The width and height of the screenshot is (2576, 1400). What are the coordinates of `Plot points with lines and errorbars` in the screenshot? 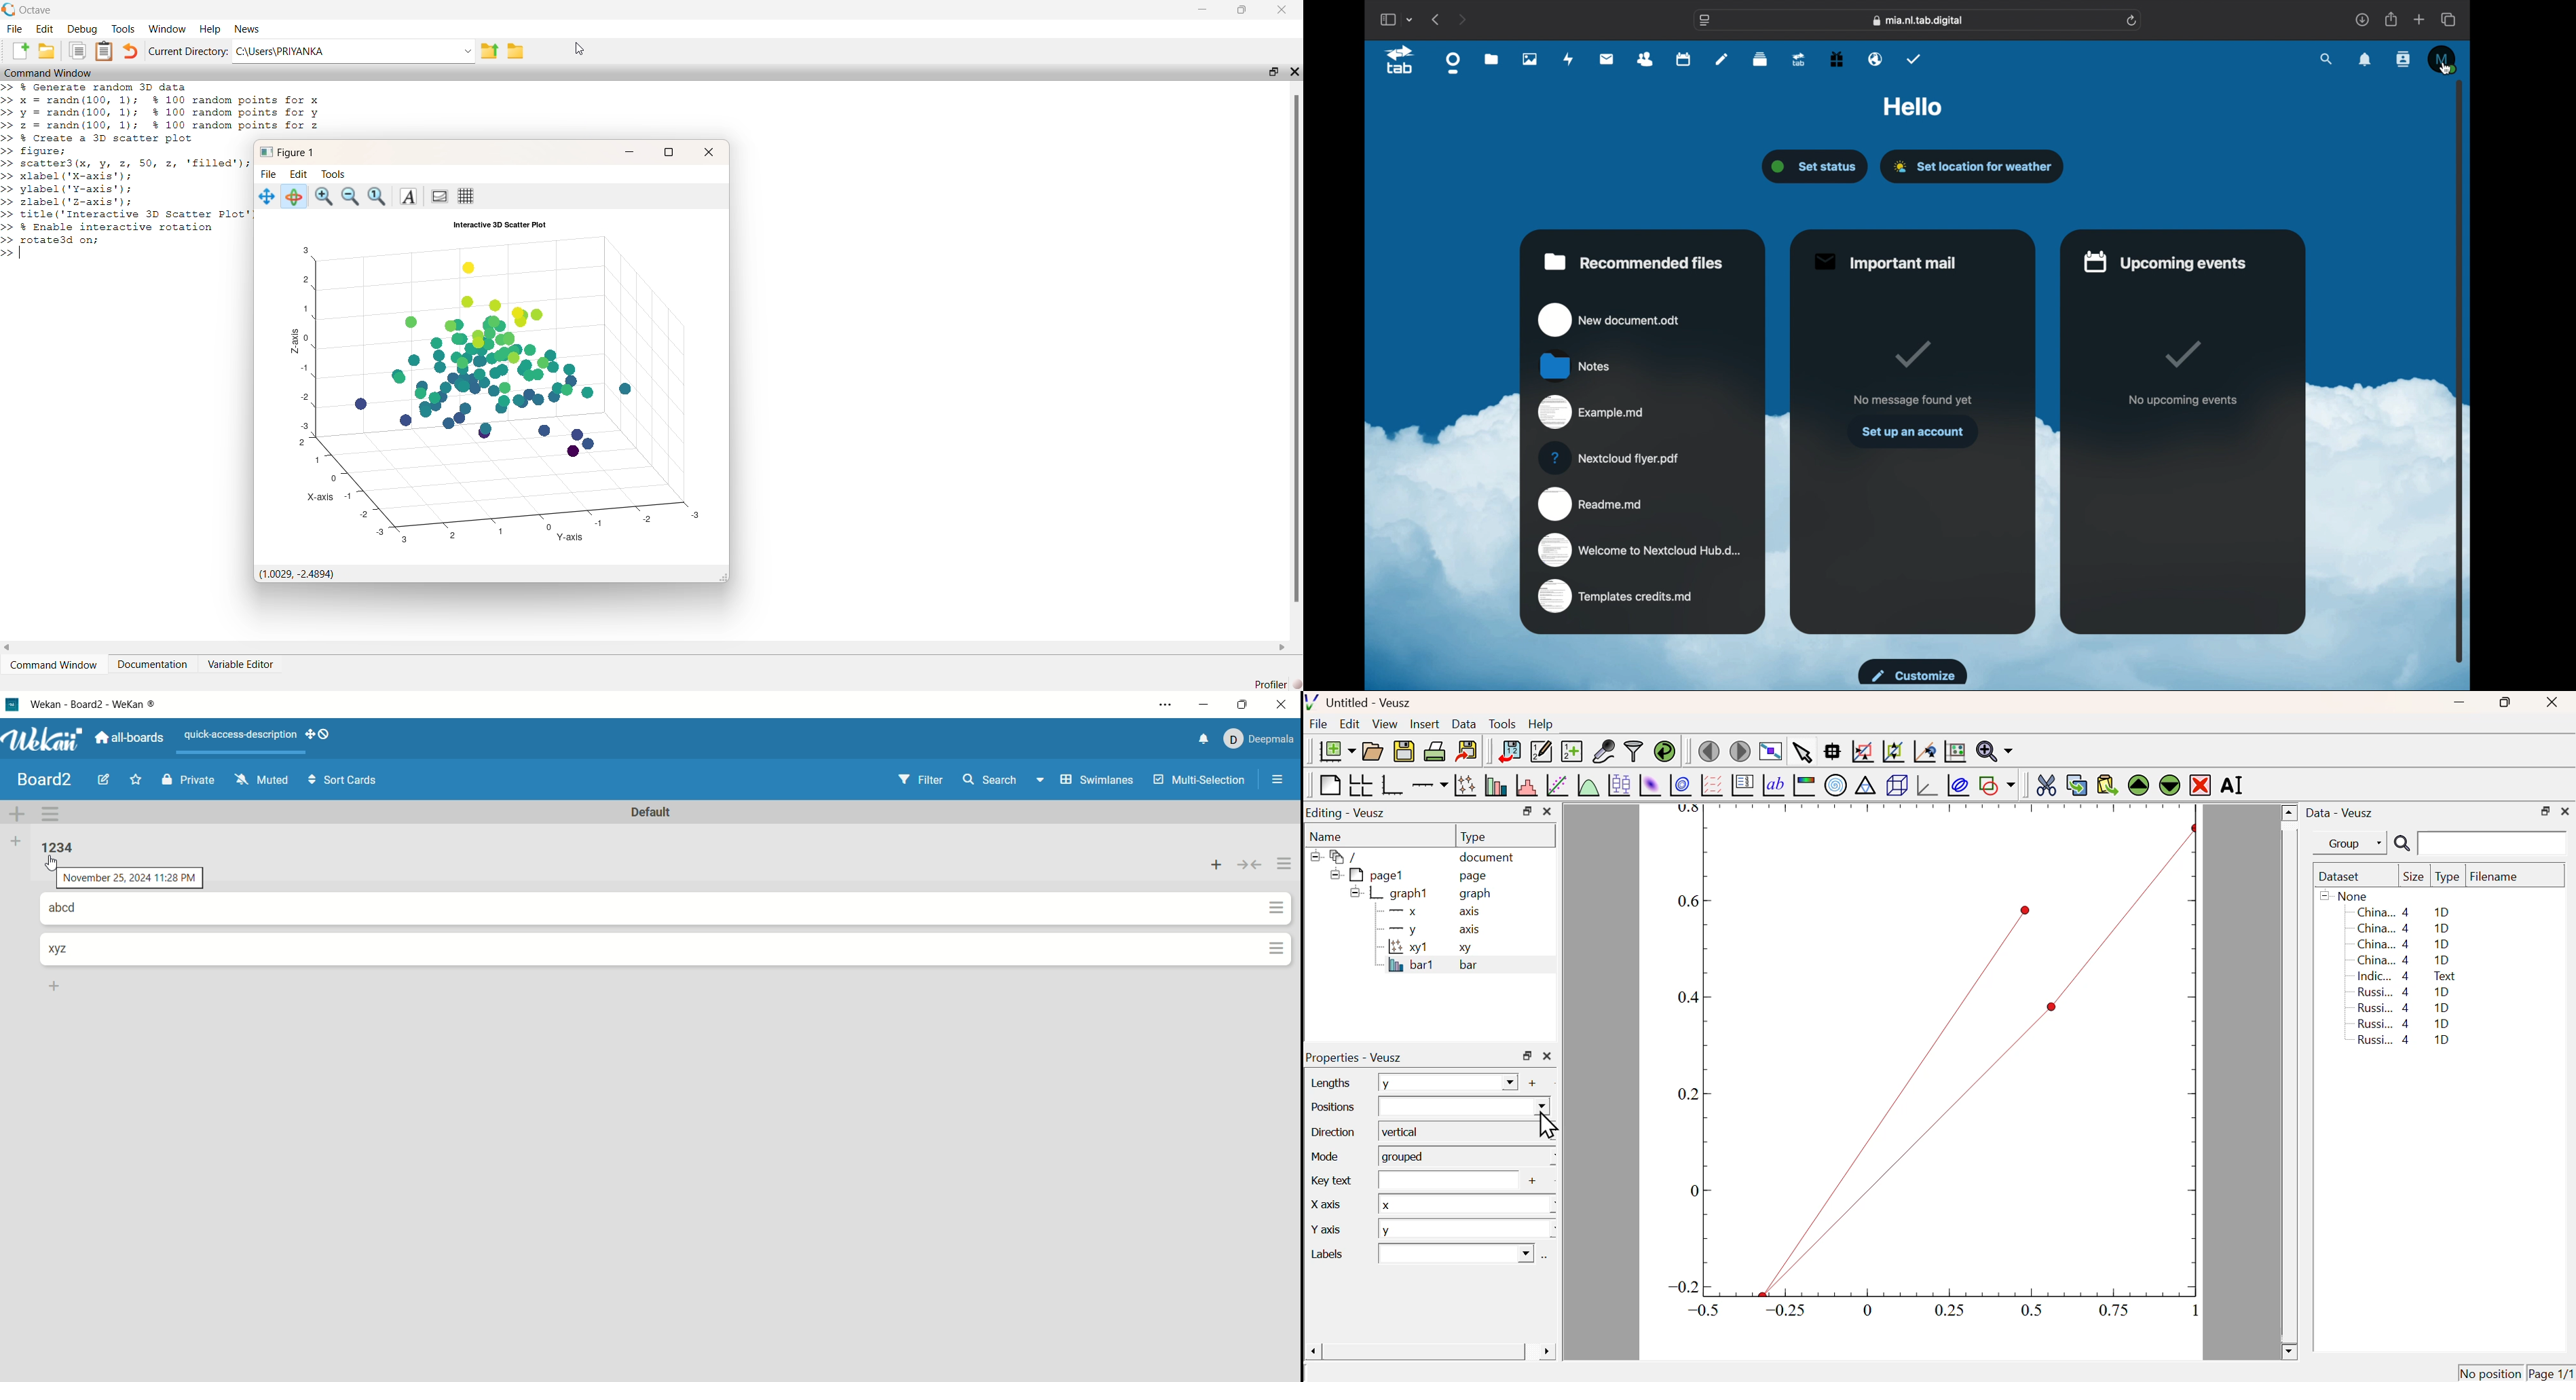 It's located at (1466, 785).